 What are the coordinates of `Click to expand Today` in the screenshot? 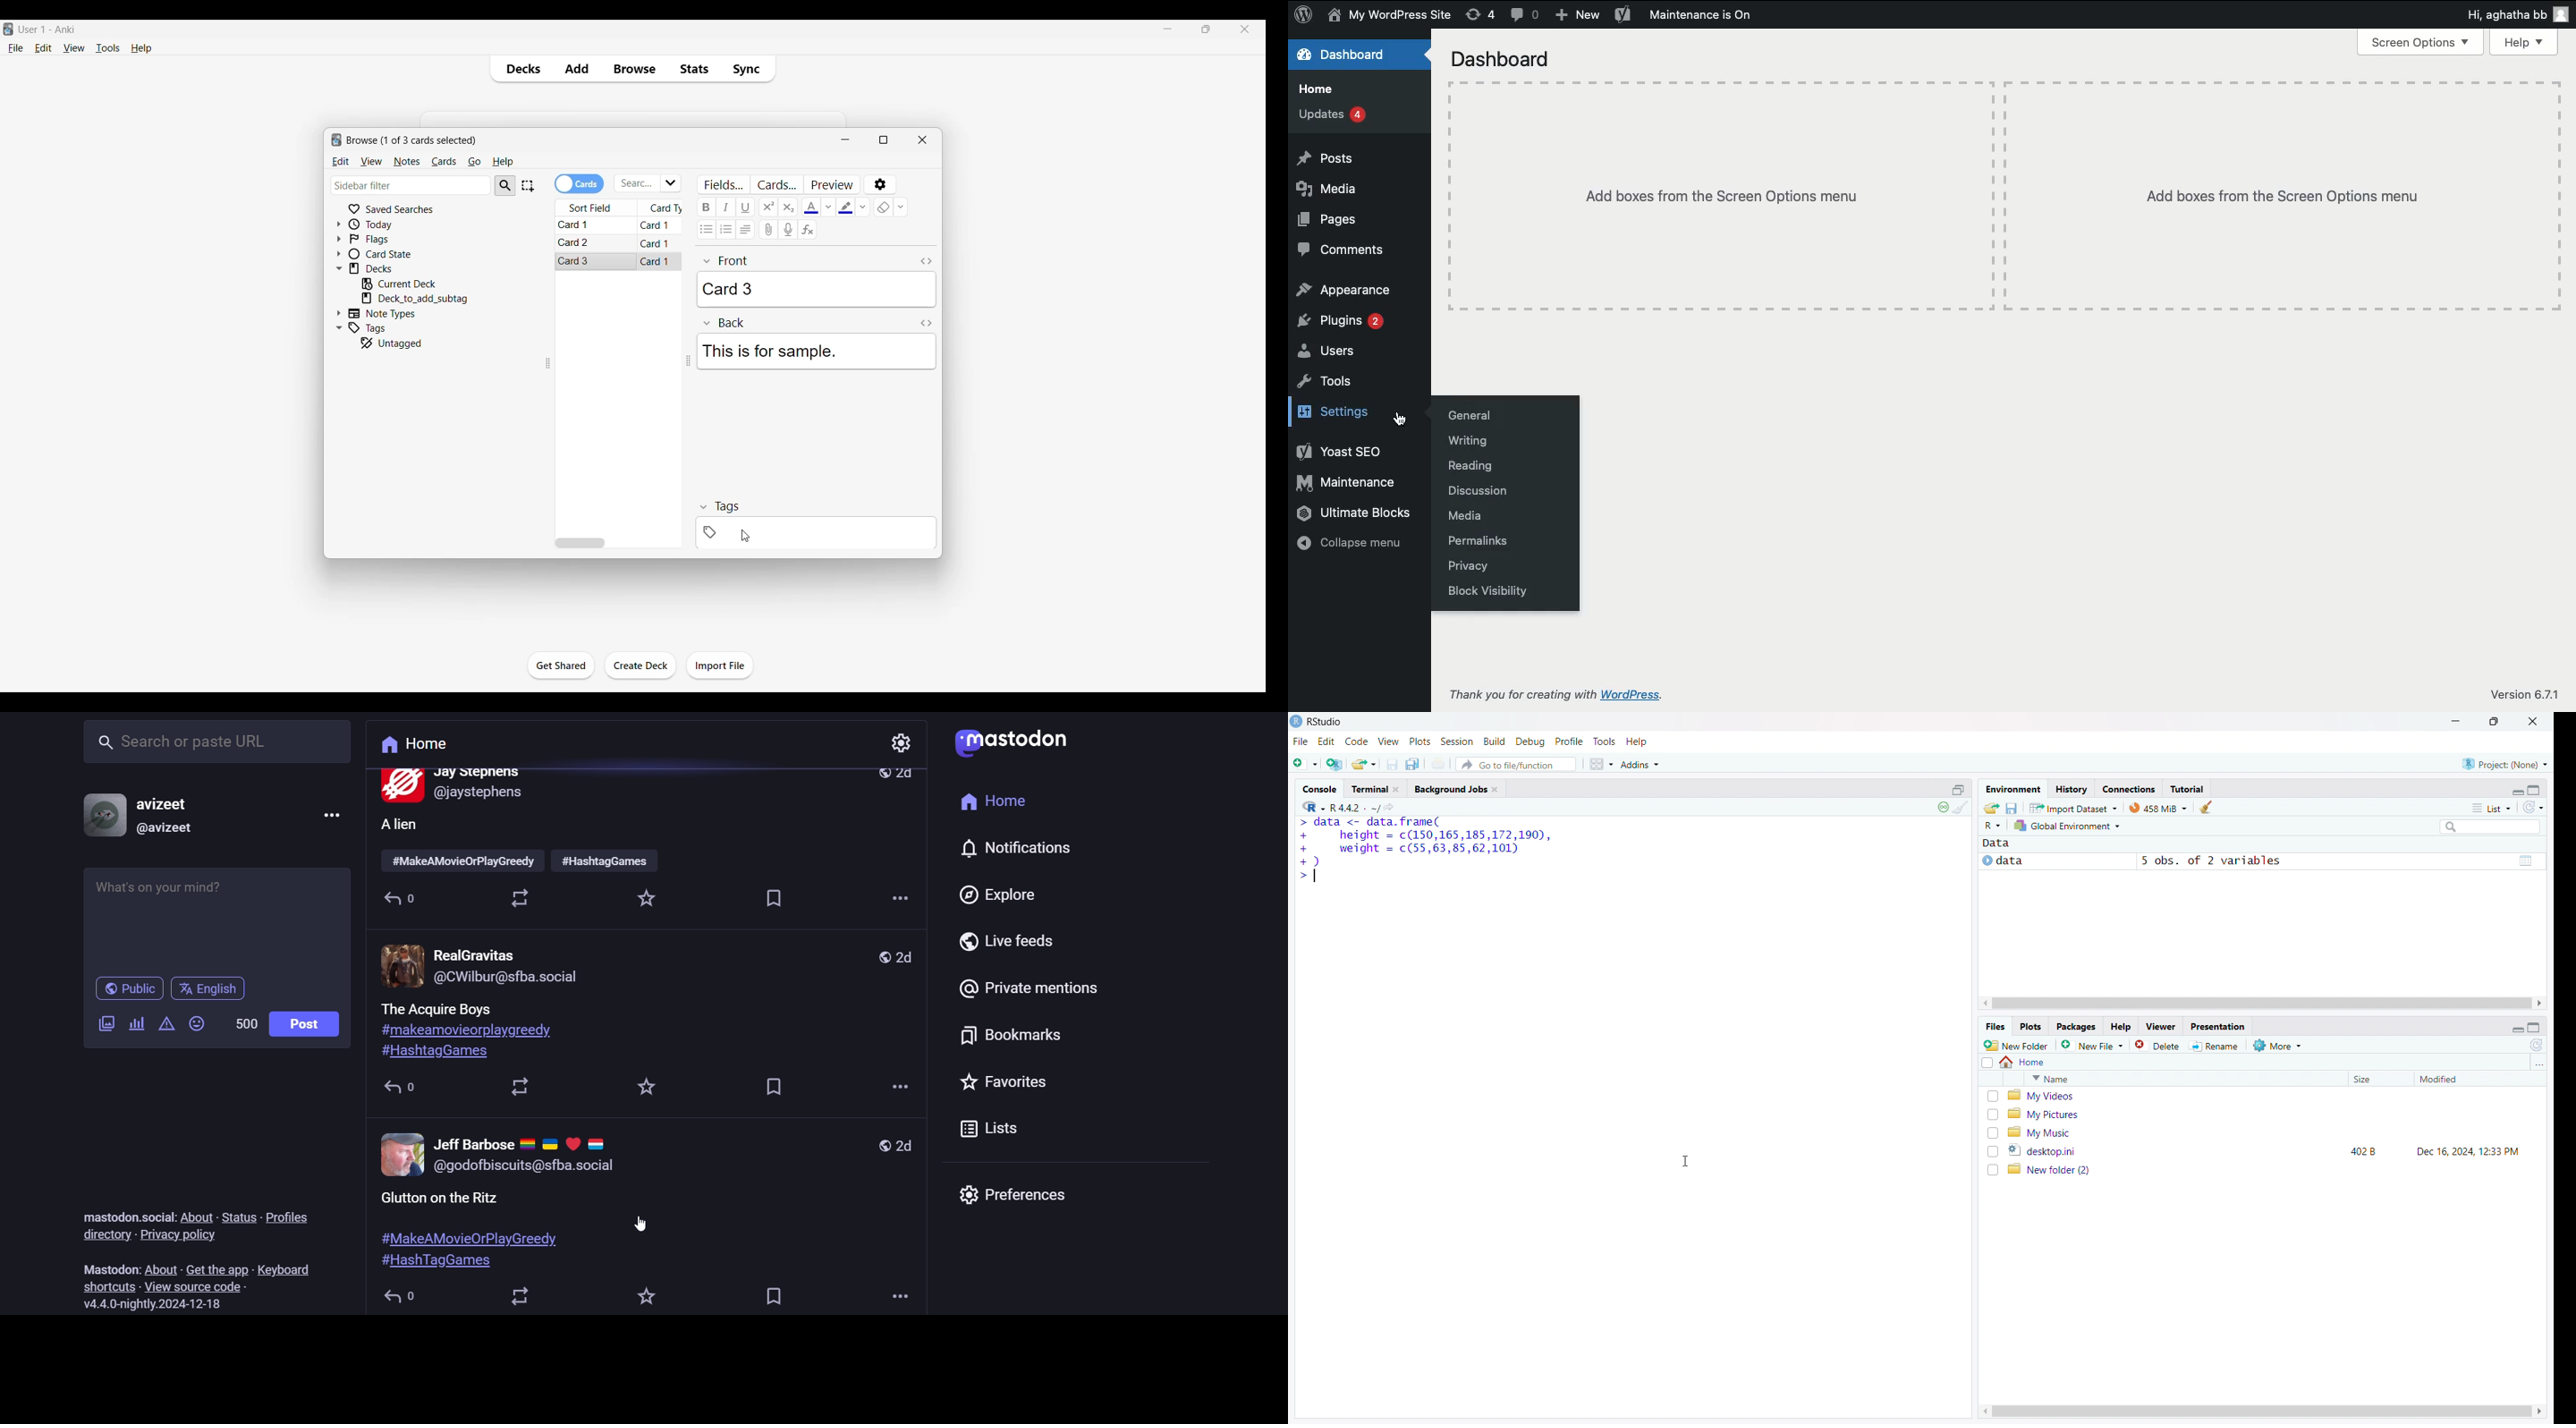 It's located at (338, 224).